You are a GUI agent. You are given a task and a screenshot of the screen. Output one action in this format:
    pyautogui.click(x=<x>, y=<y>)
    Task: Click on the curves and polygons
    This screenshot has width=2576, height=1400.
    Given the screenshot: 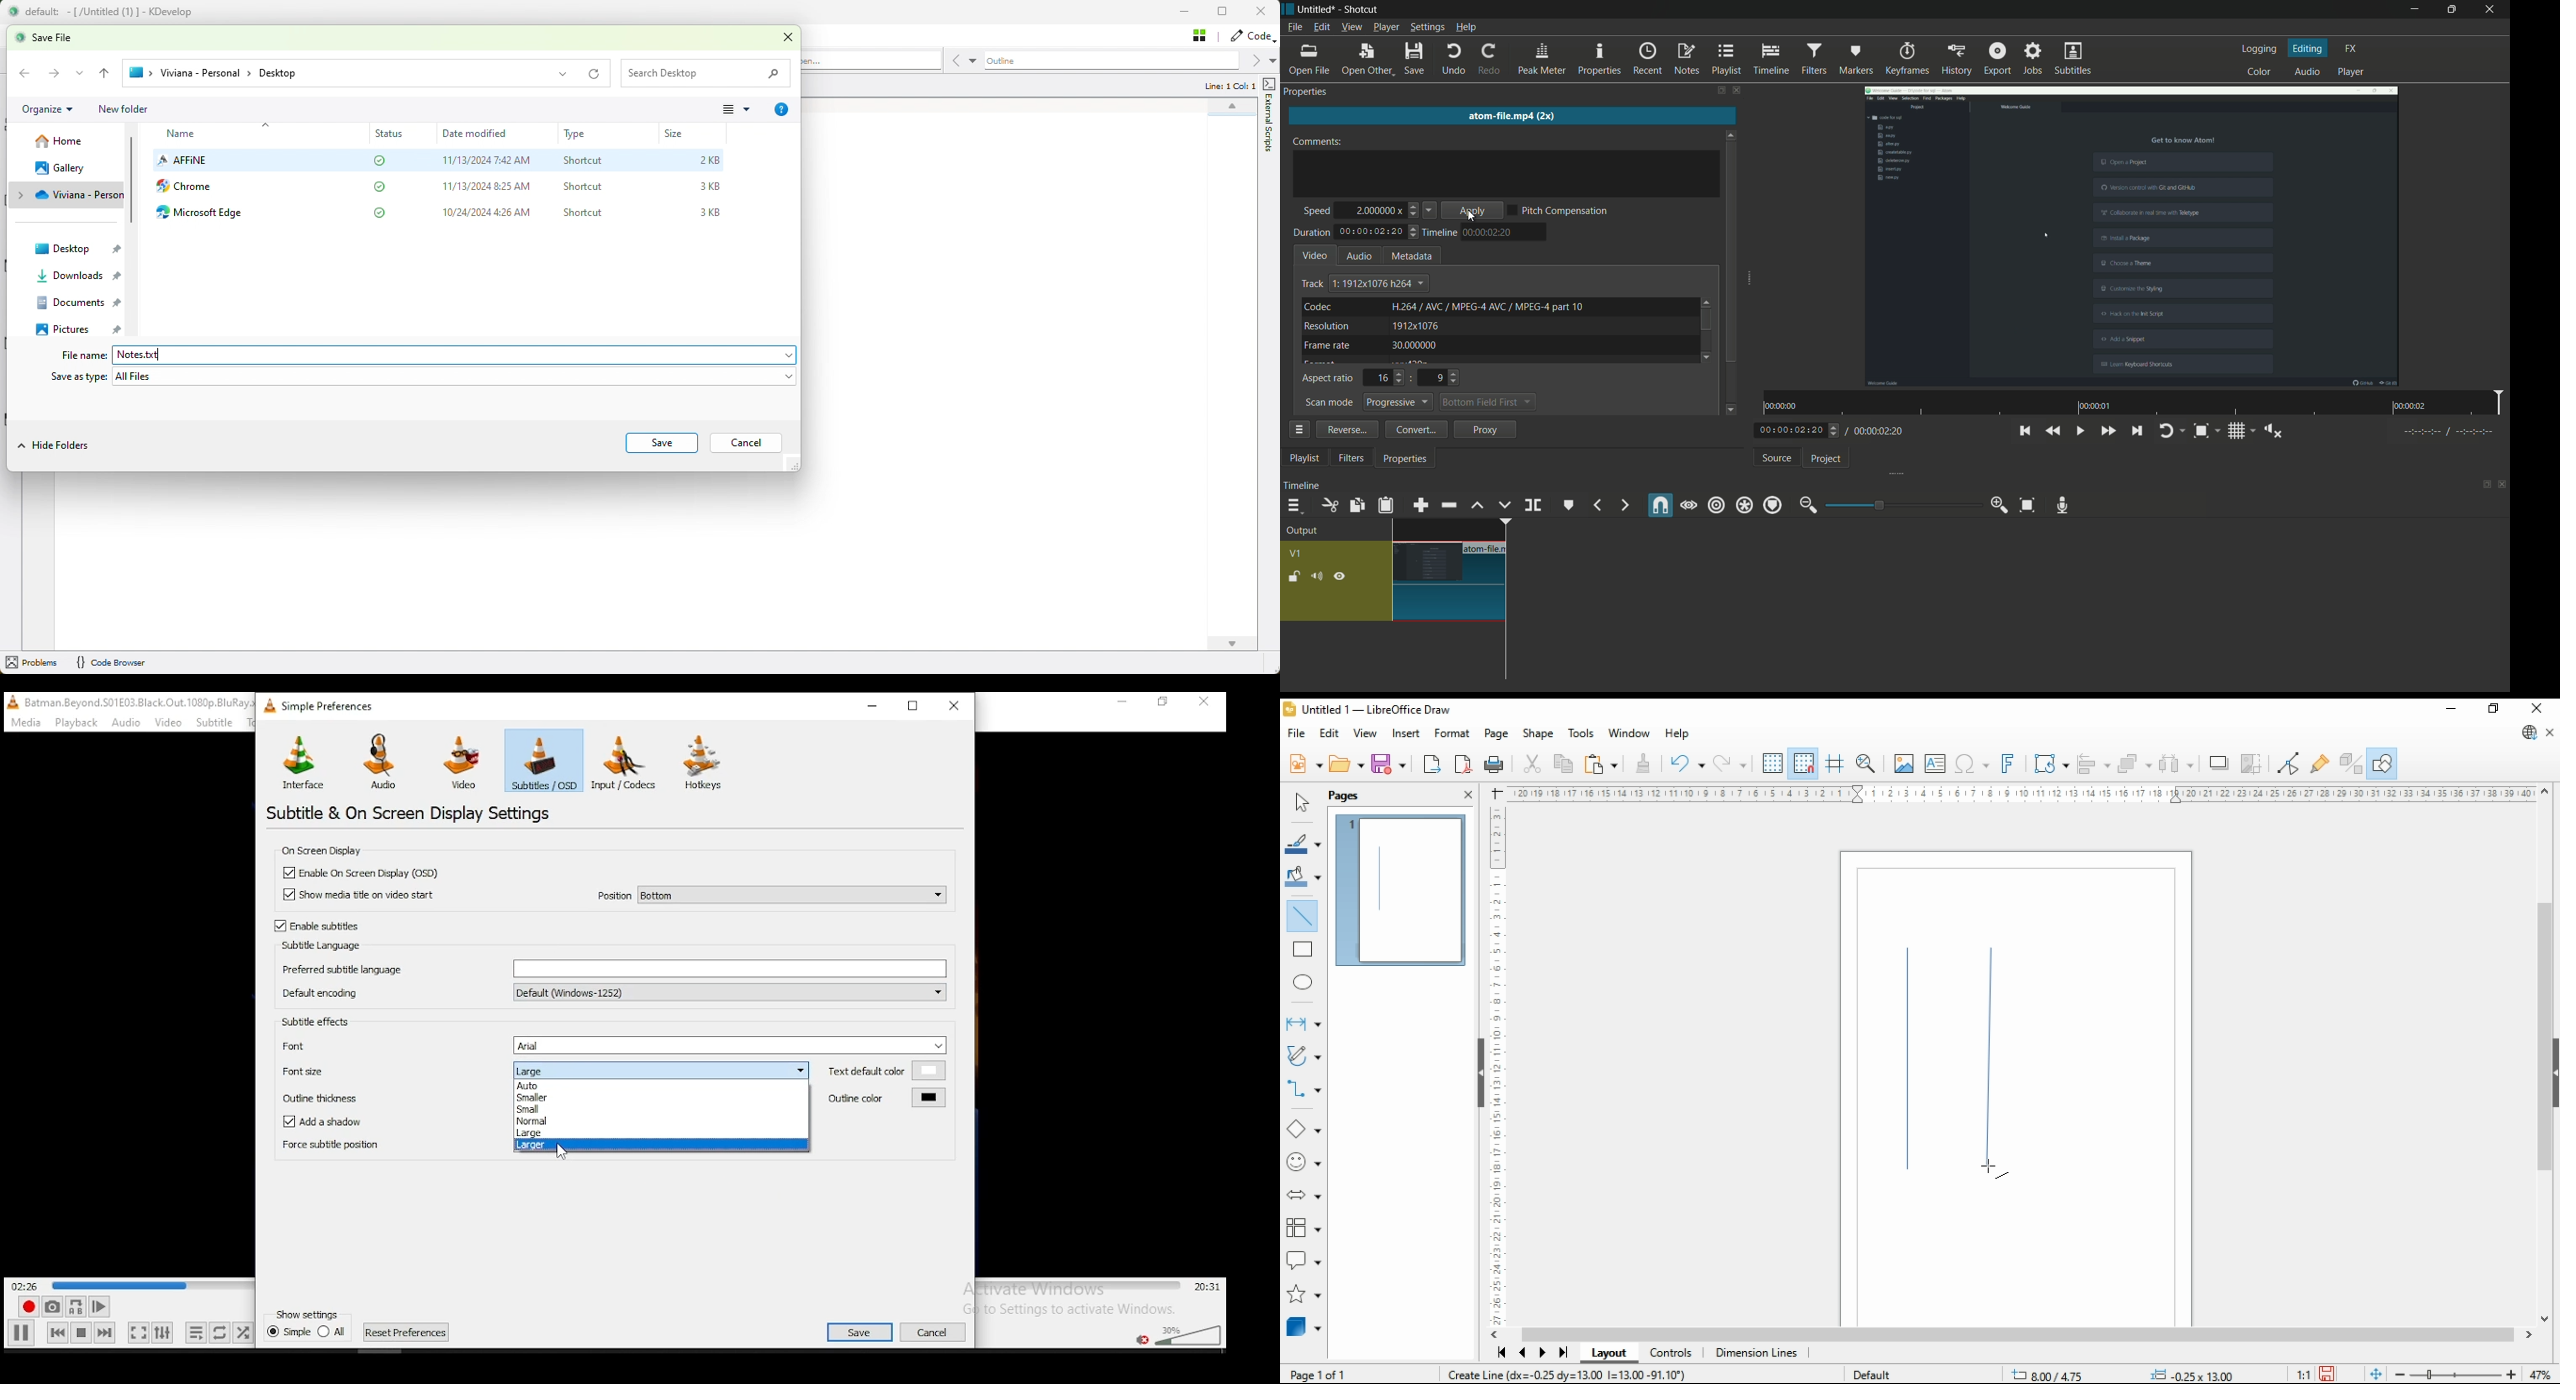 What is the action you would take?
    pyautogui.click(x=1302, y=1057)
    